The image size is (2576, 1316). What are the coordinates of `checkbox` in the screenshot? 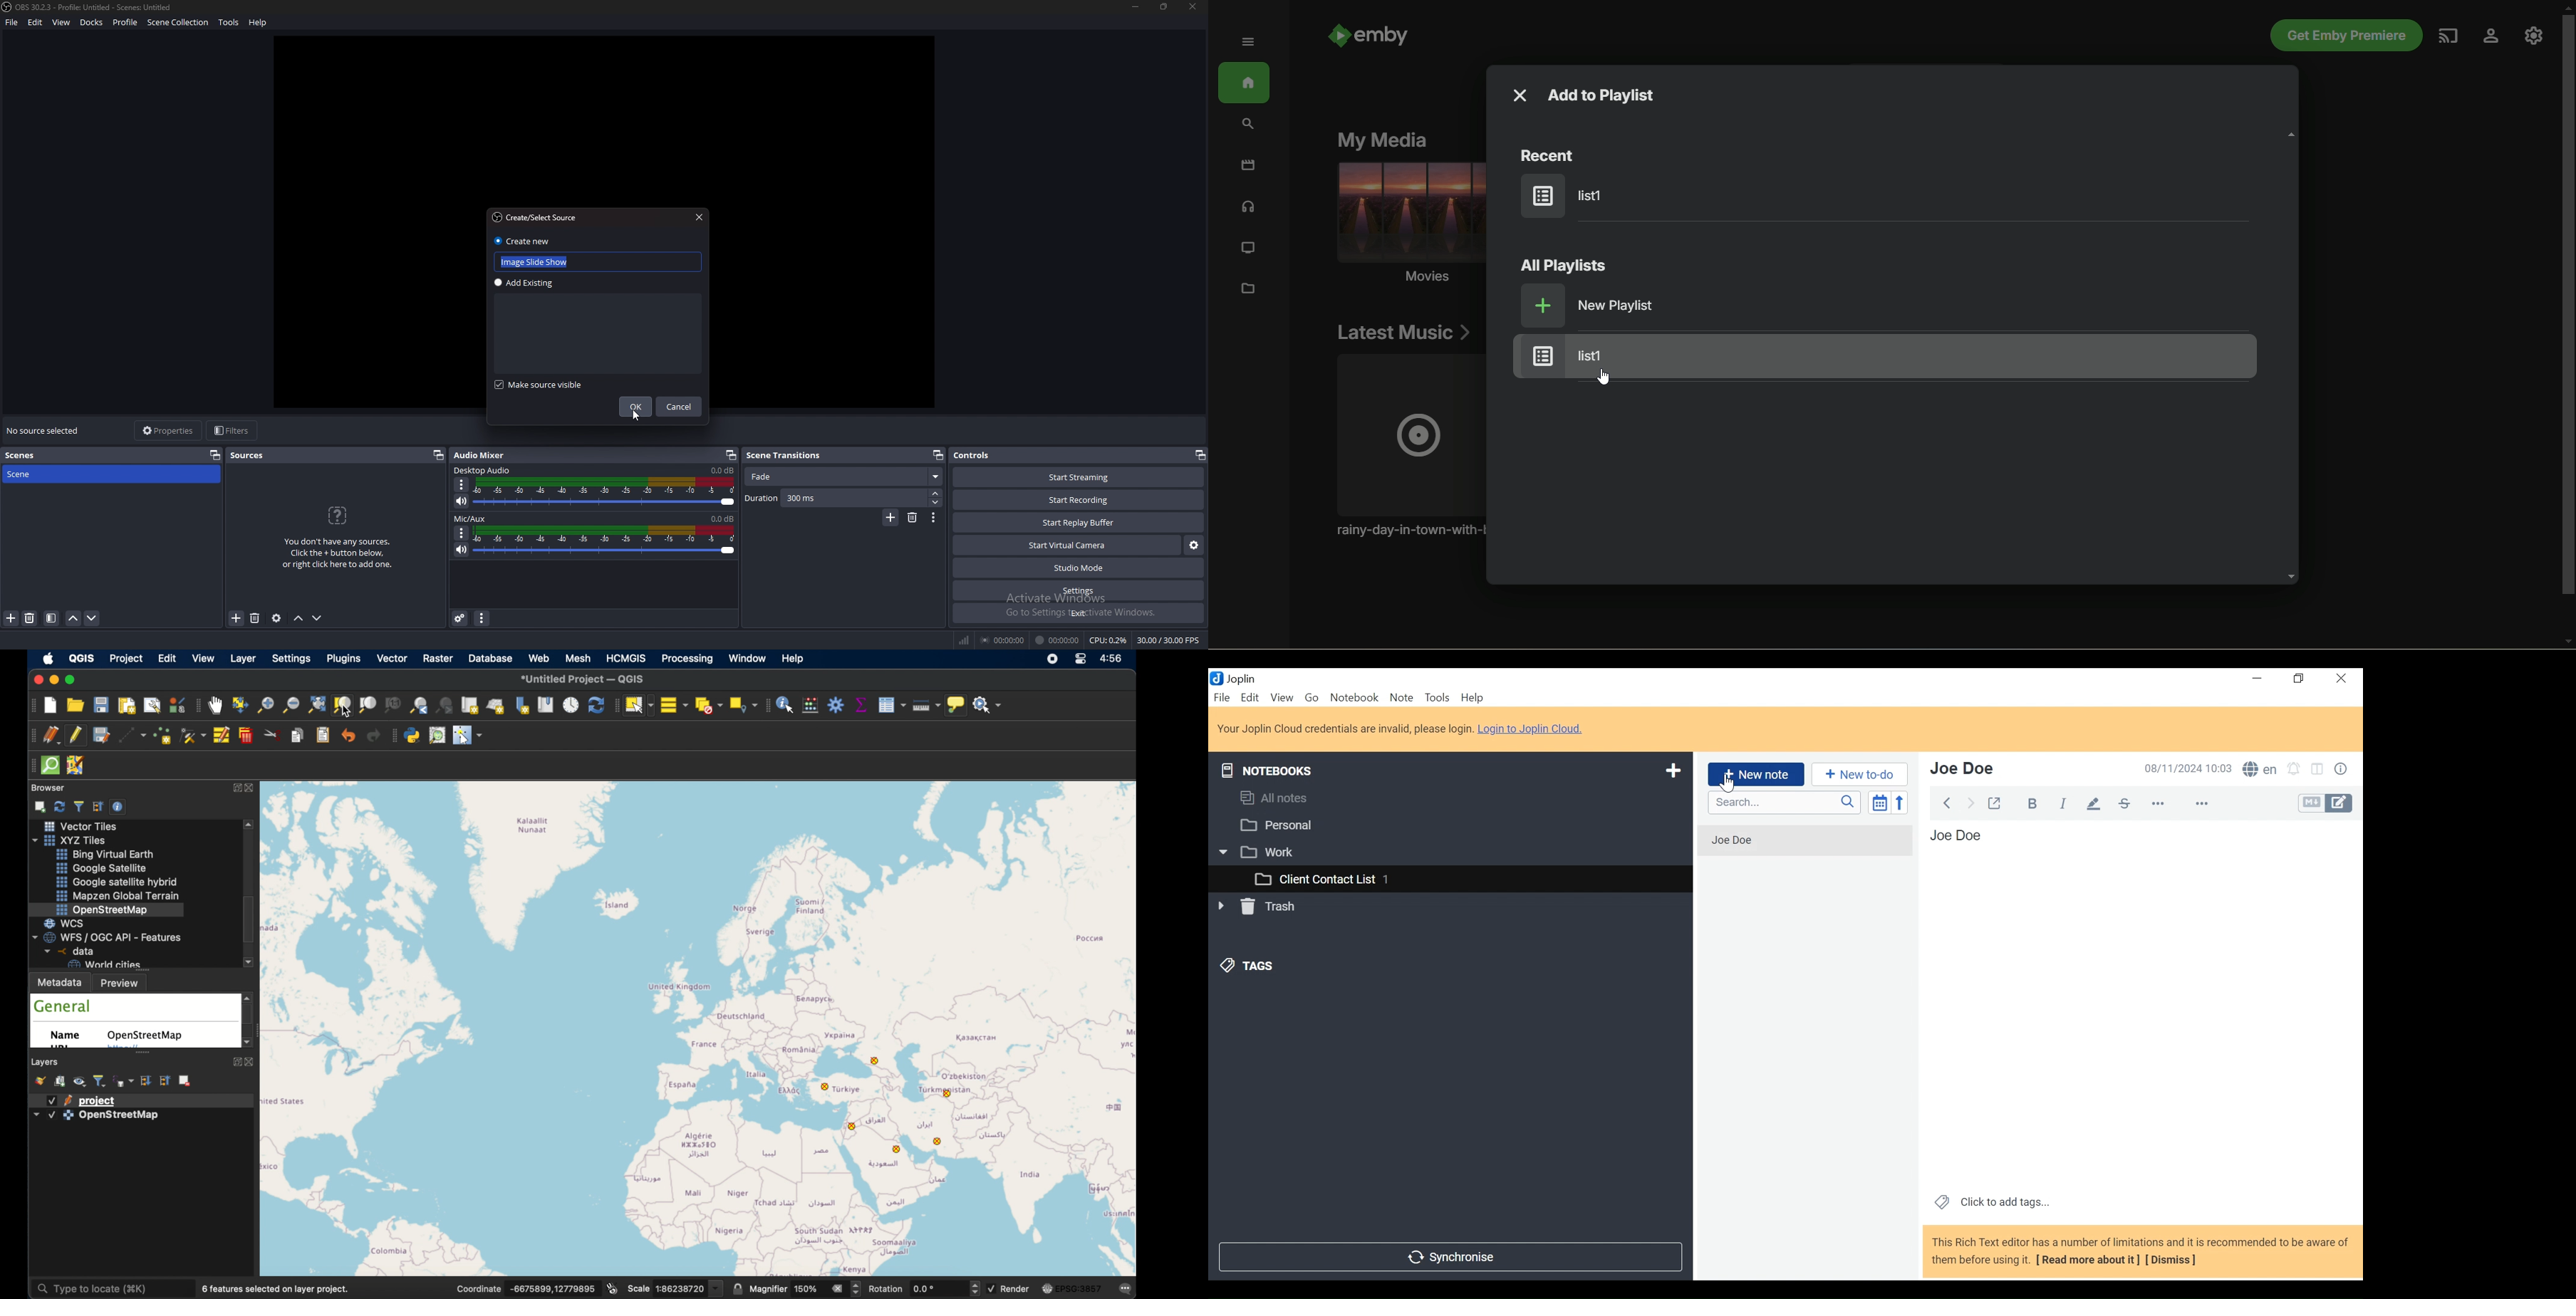 It's located at (52, 1116).